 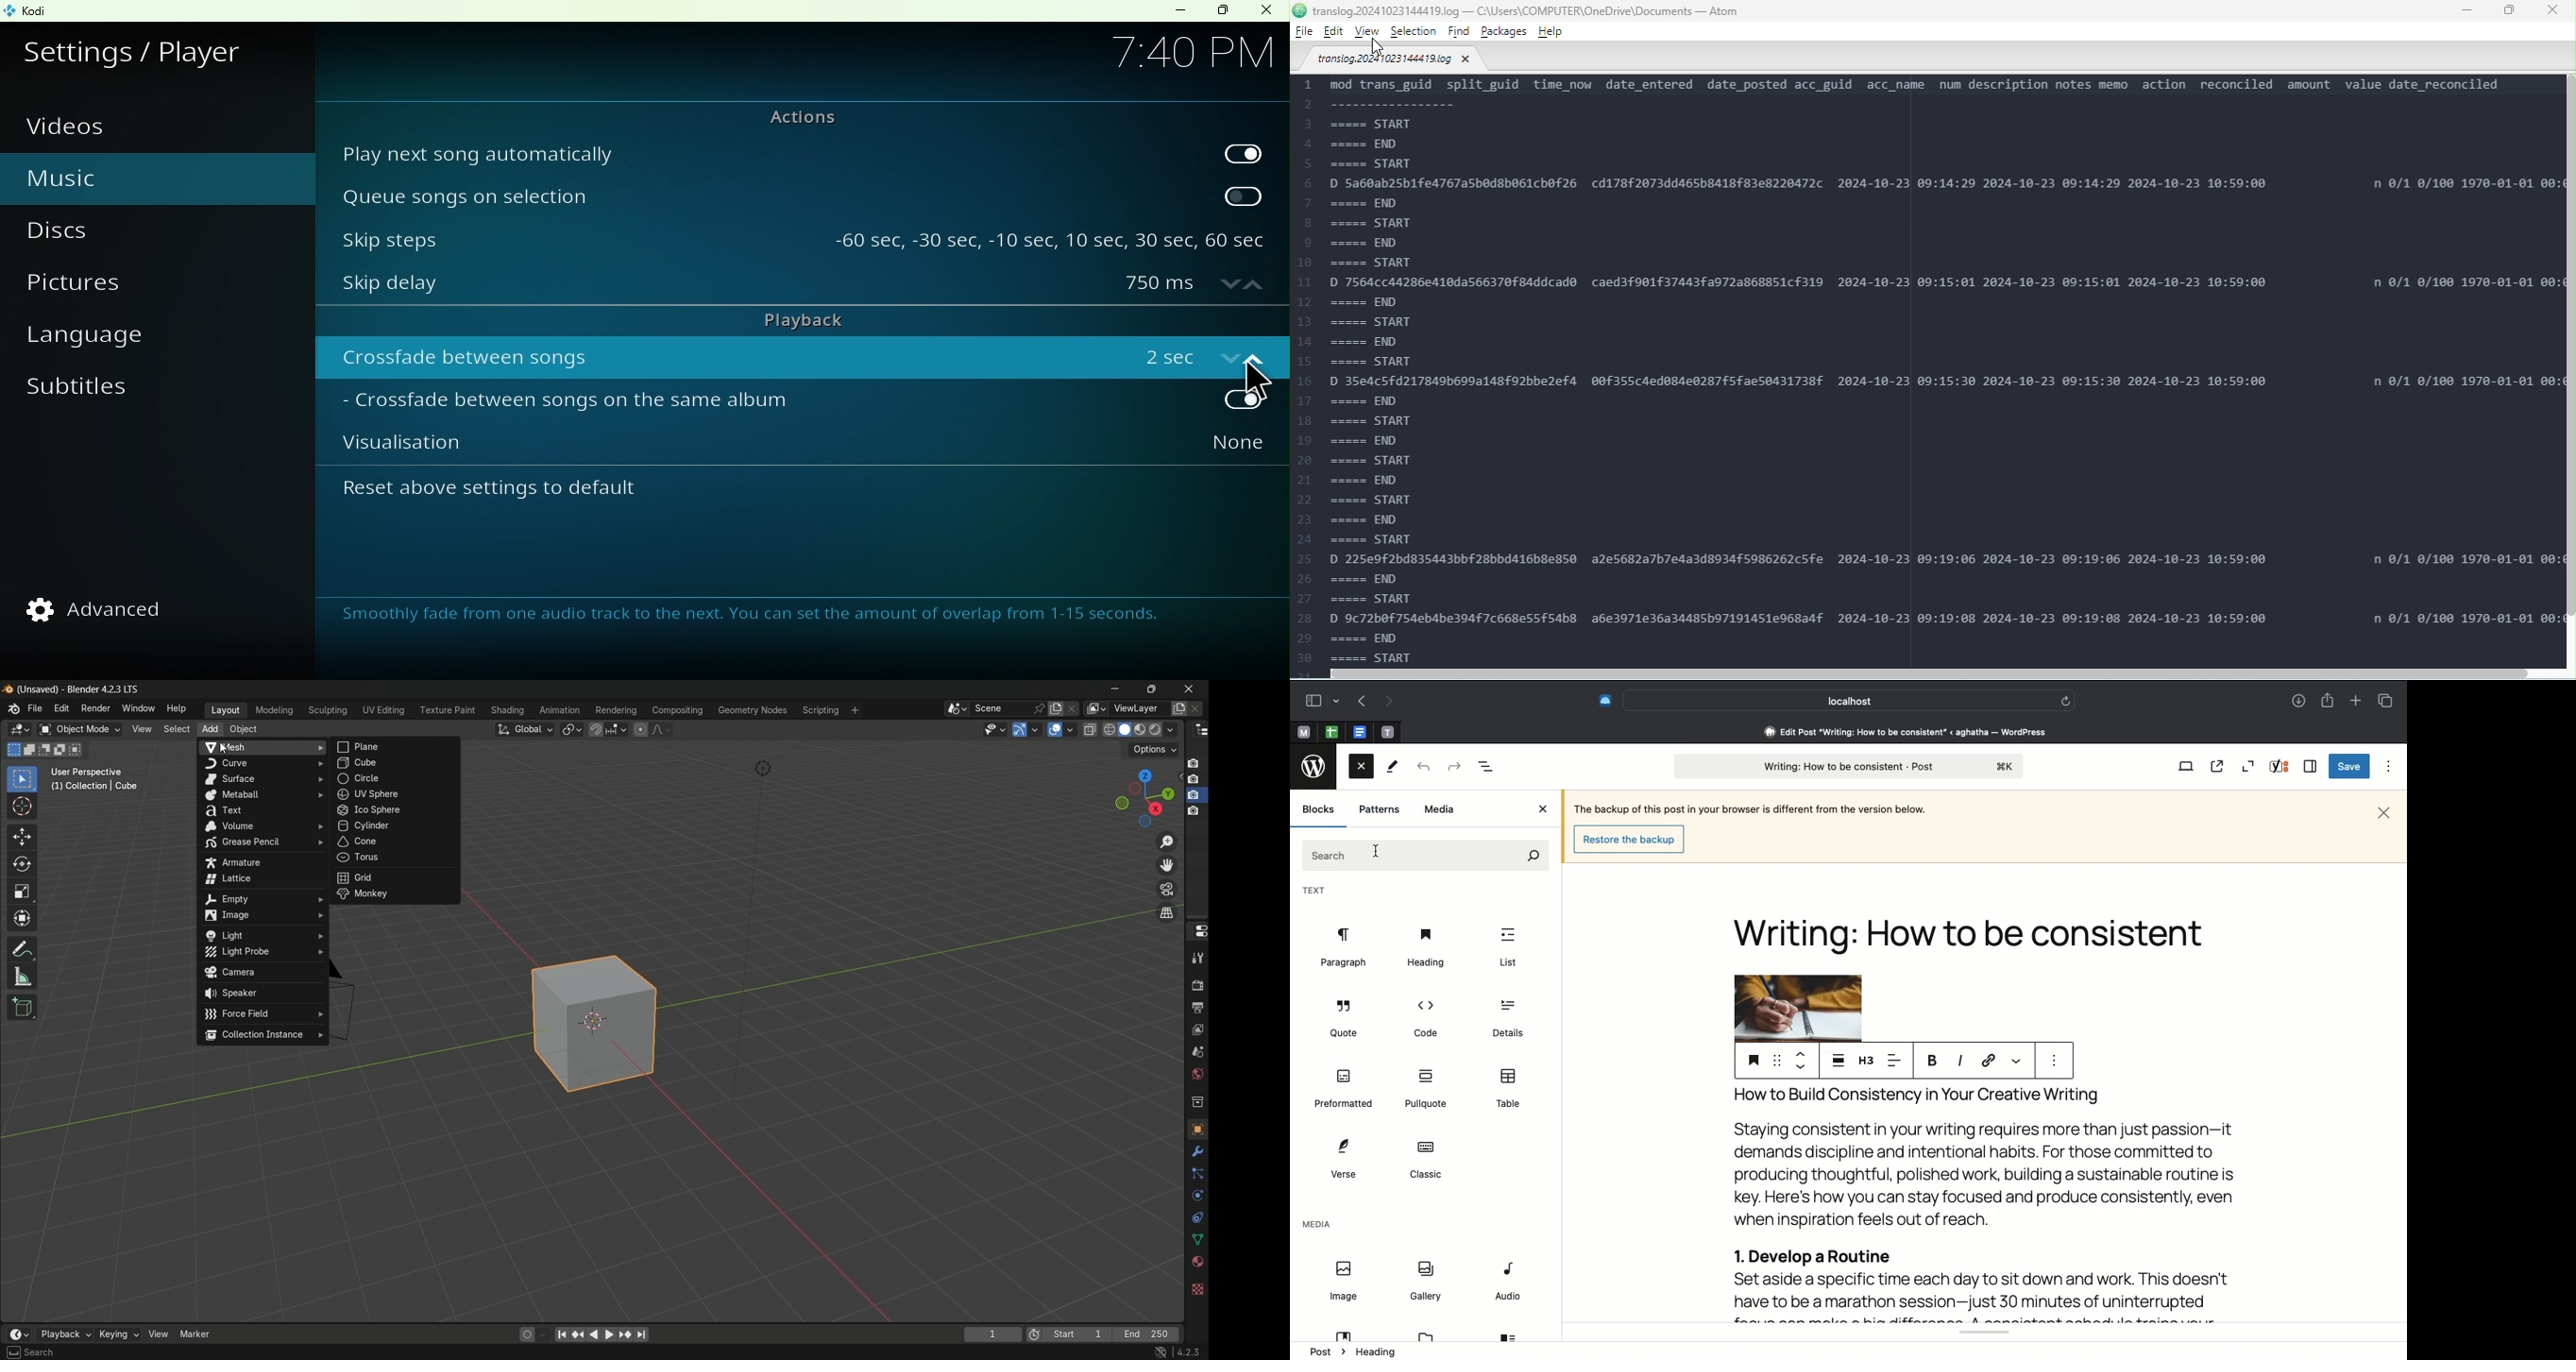 I want to click on Play next song automatically, so click(x=766, y=152).